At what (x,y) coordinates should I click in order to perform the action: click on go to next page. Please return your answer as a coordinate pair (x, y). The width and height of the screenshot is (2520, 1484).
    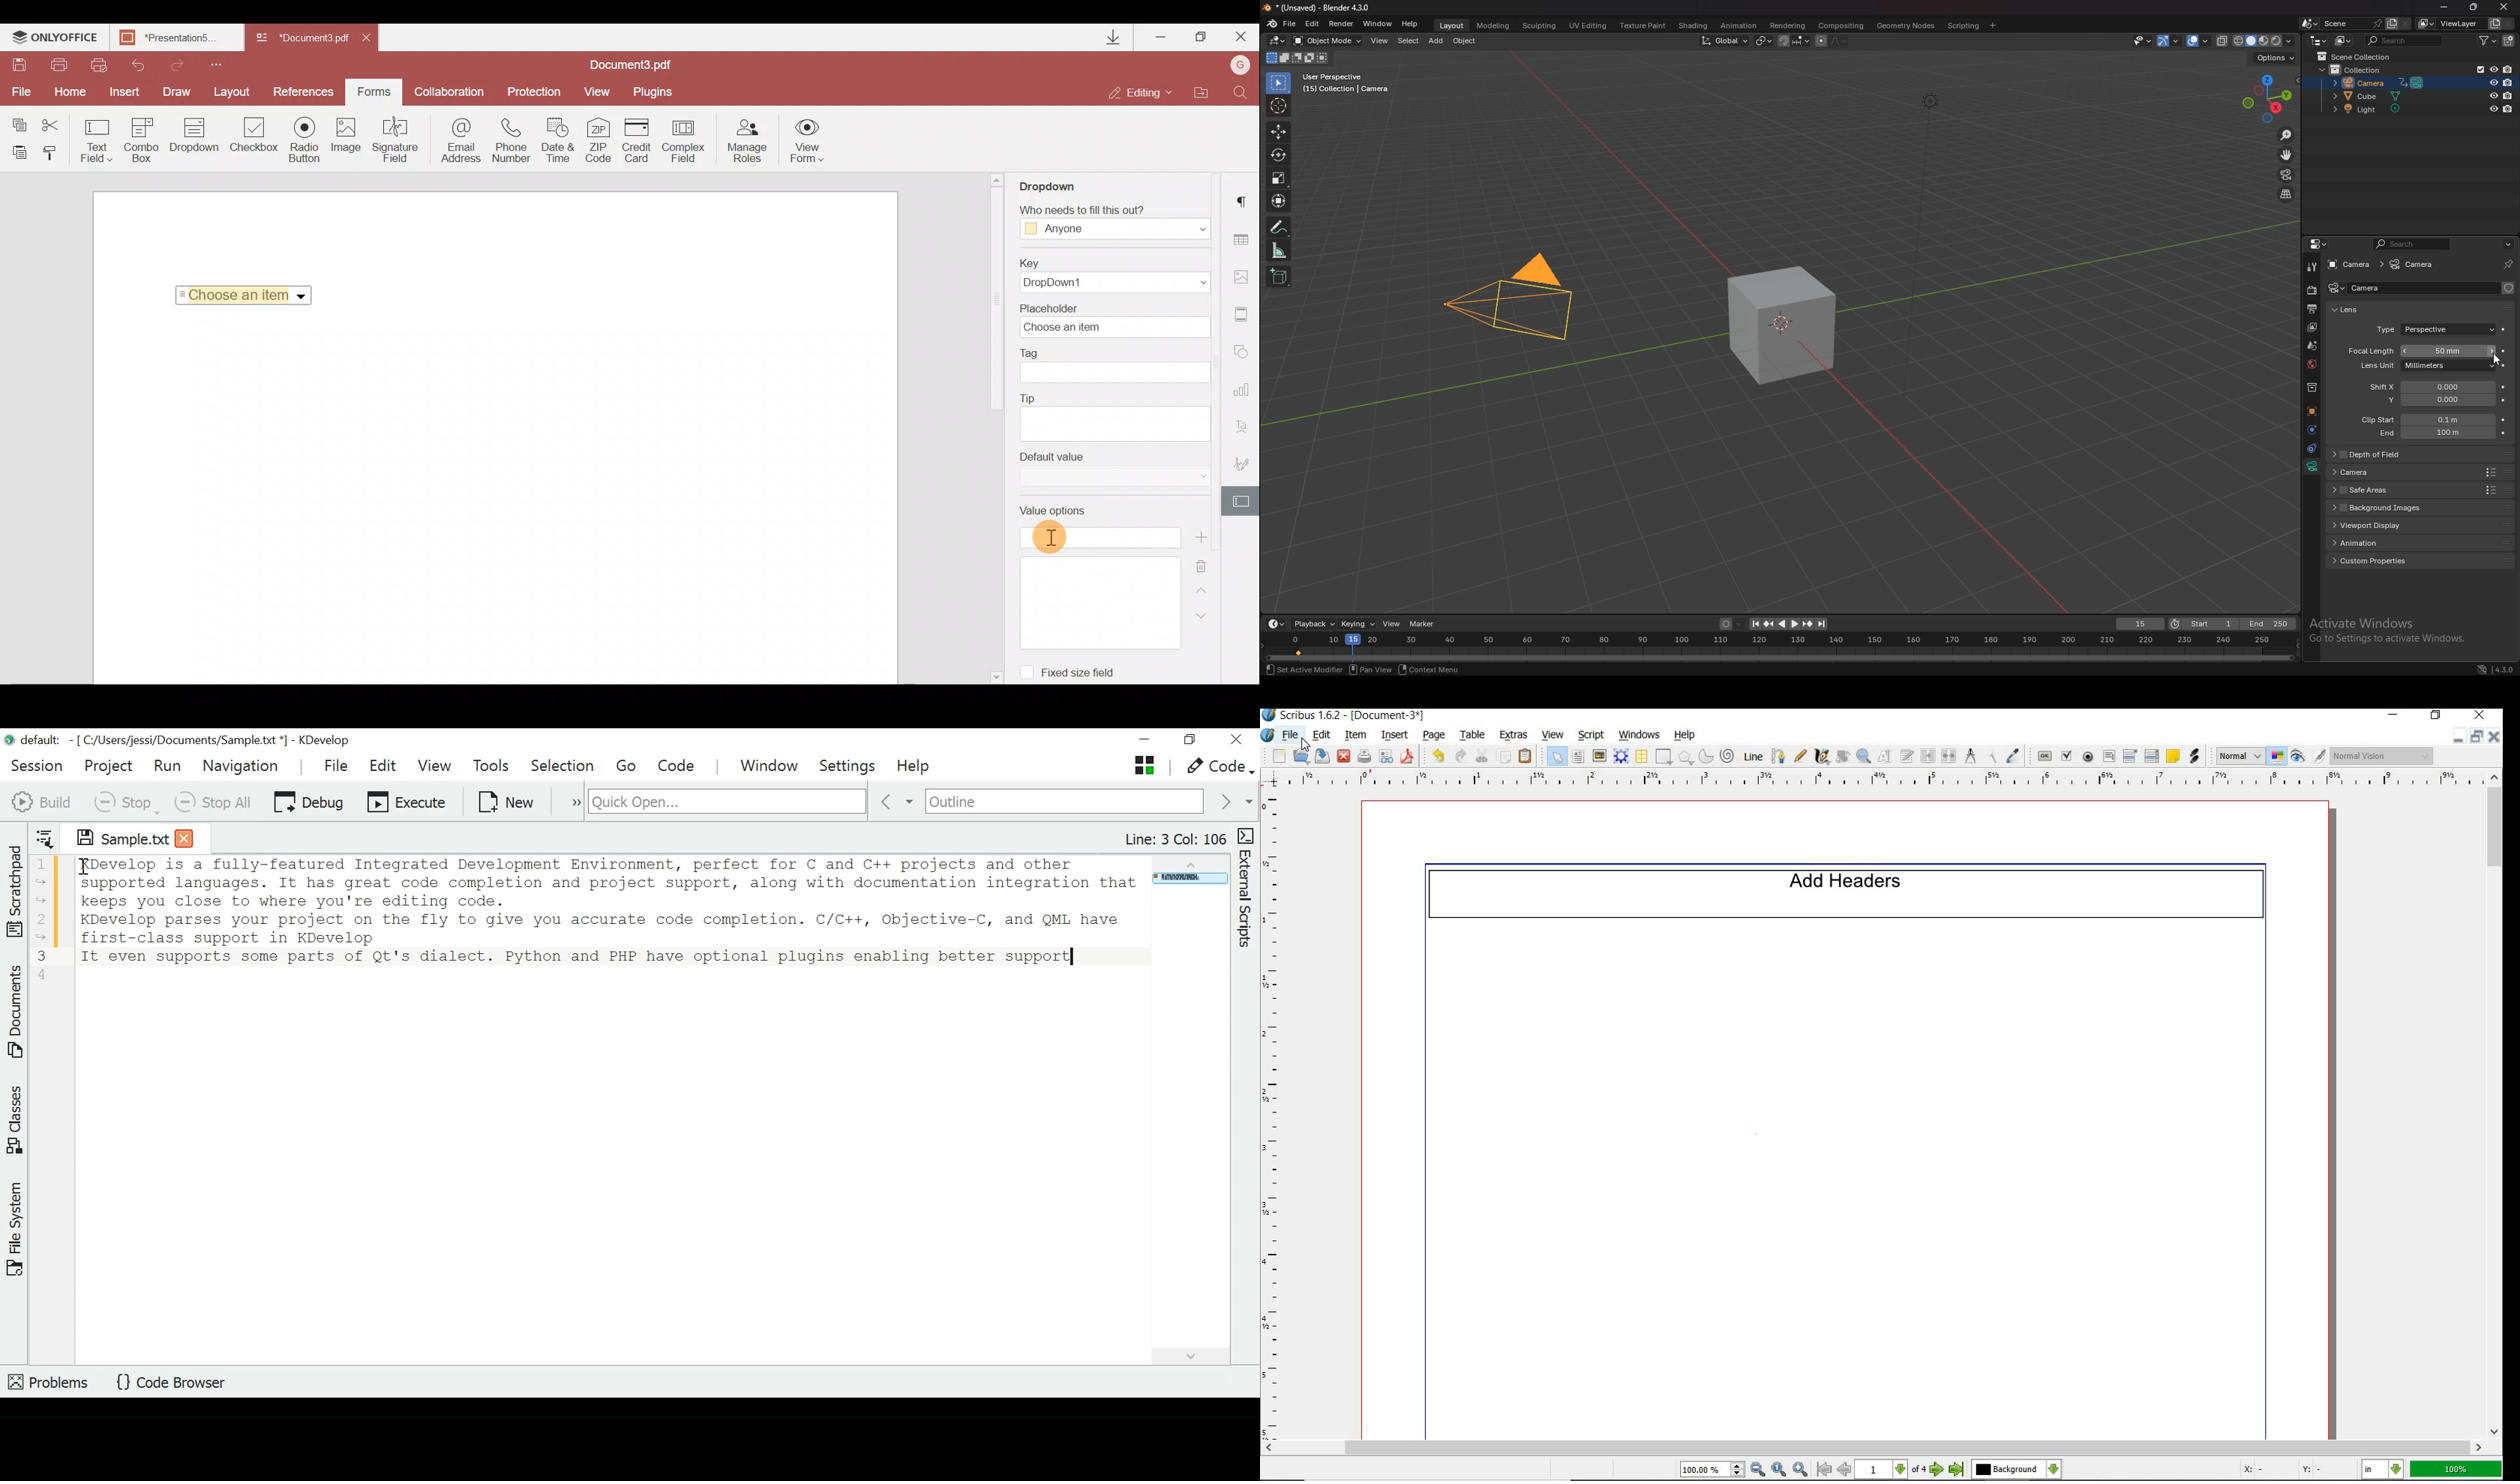
    Looking at the image, I should click on (1939, 1470).